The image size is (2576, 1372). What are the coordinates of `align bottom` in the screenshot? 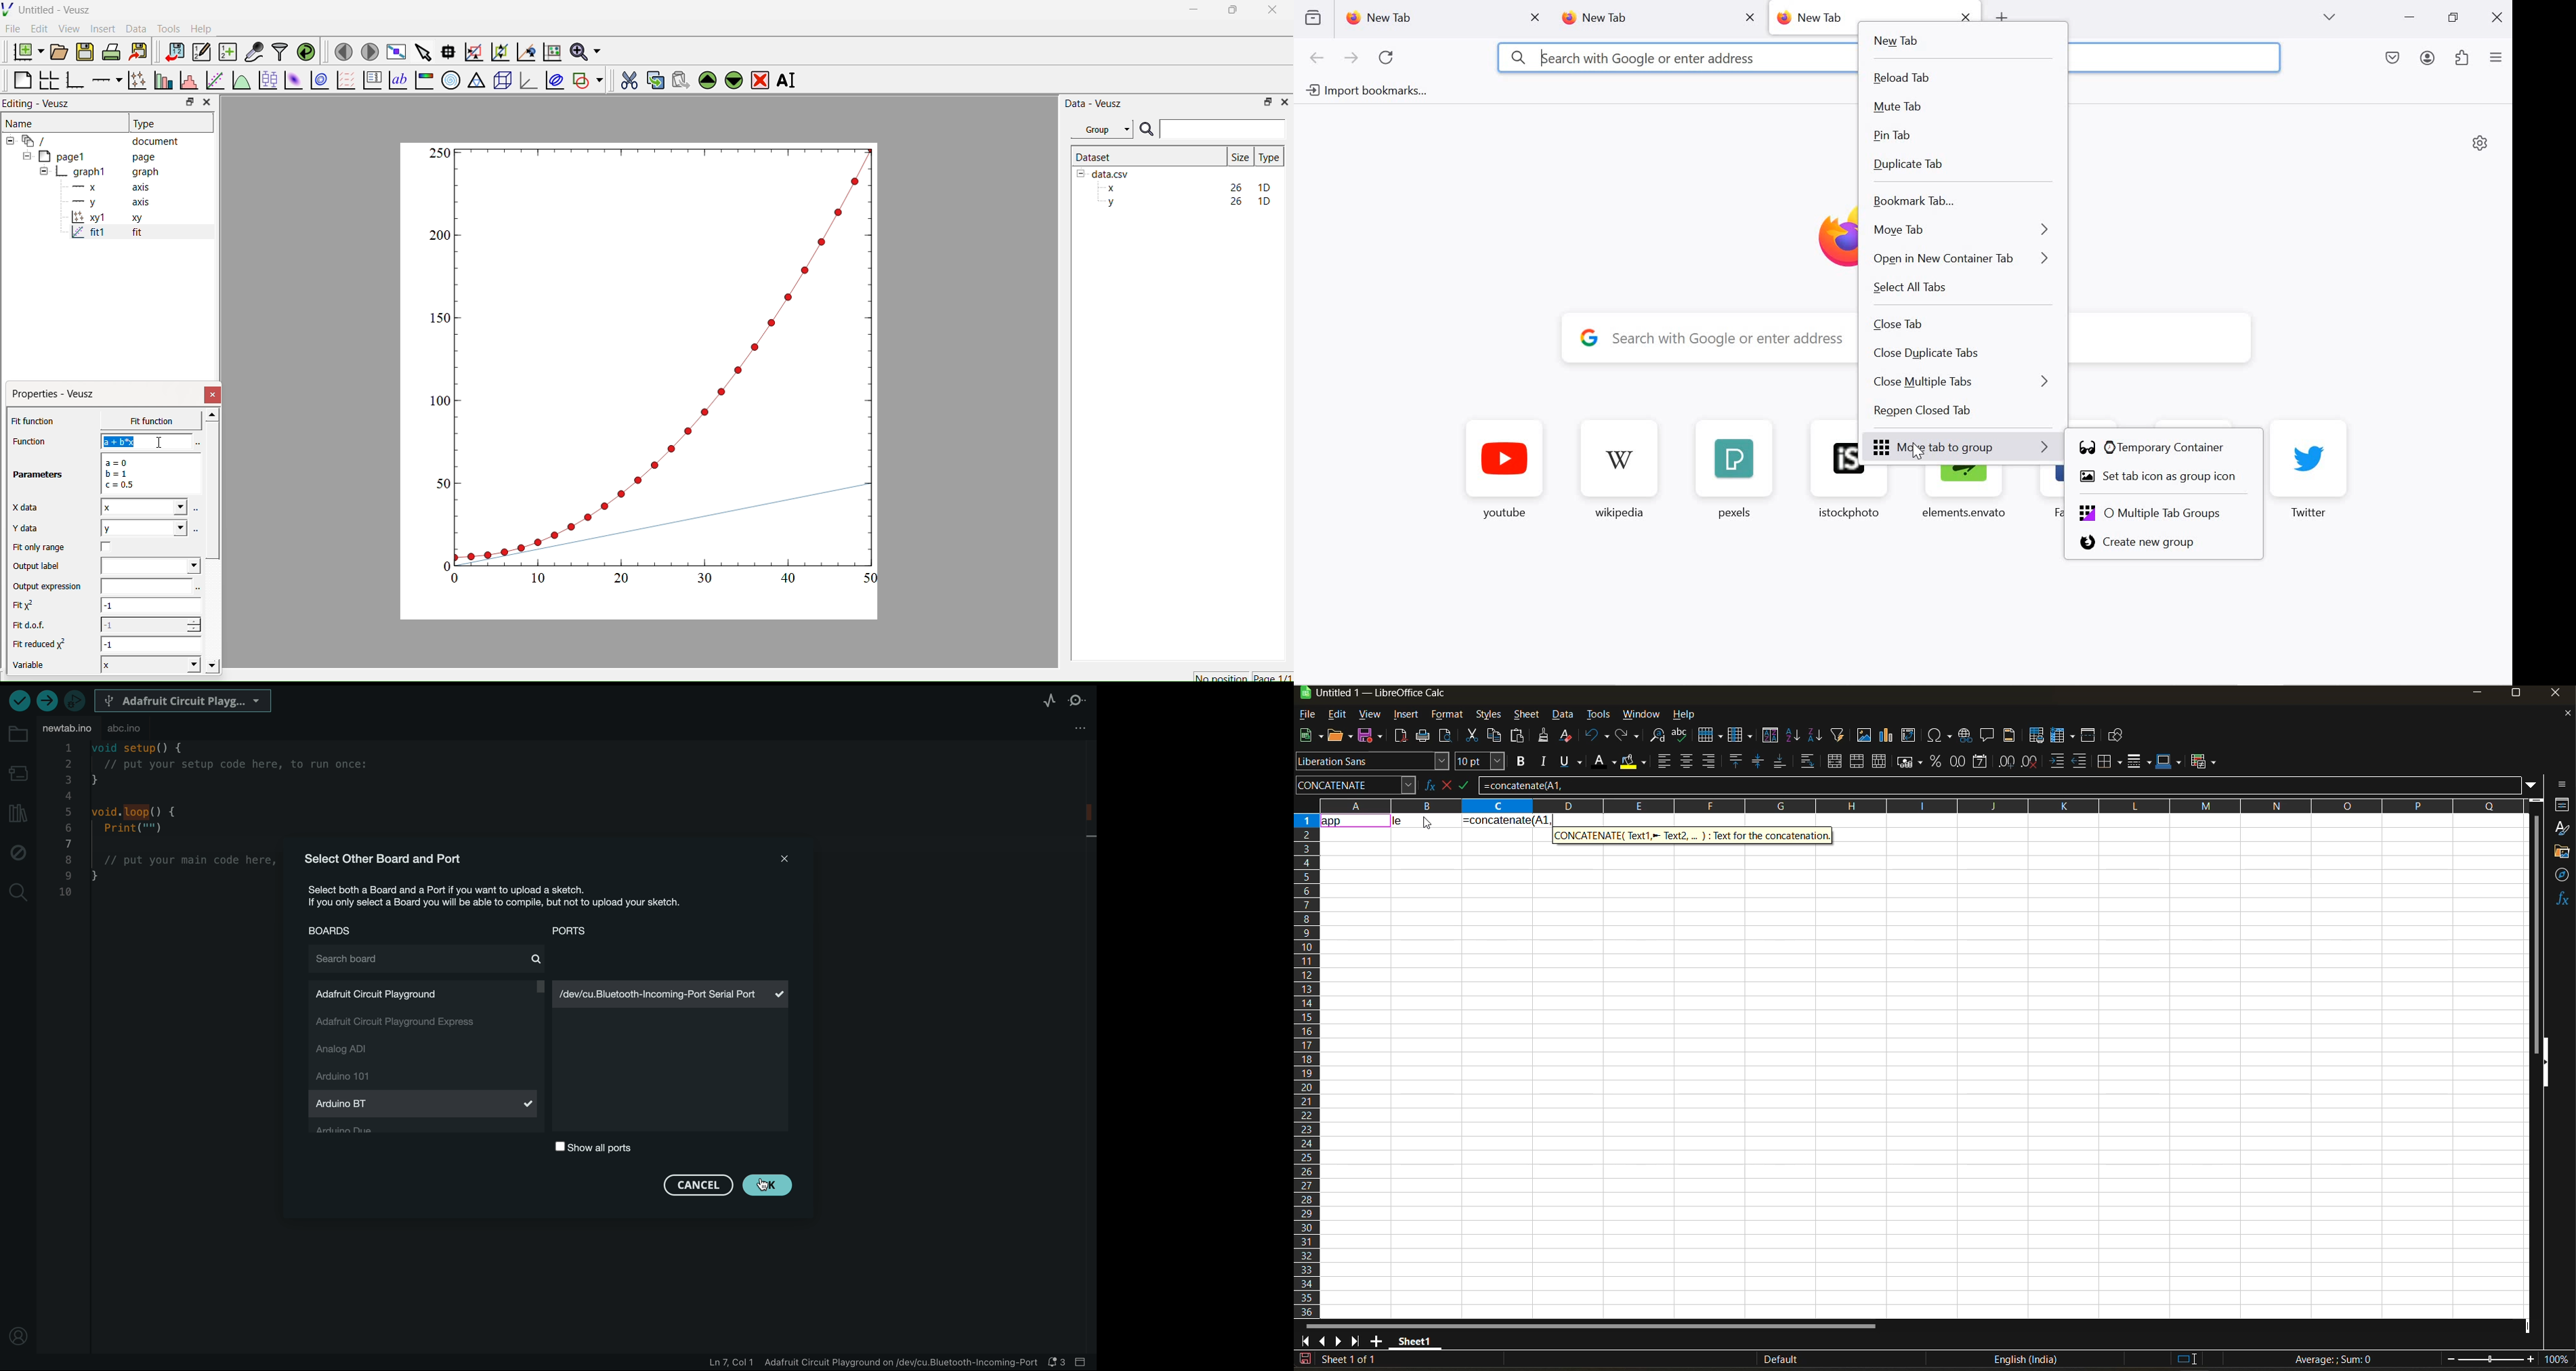 It's located at (1781, 761).